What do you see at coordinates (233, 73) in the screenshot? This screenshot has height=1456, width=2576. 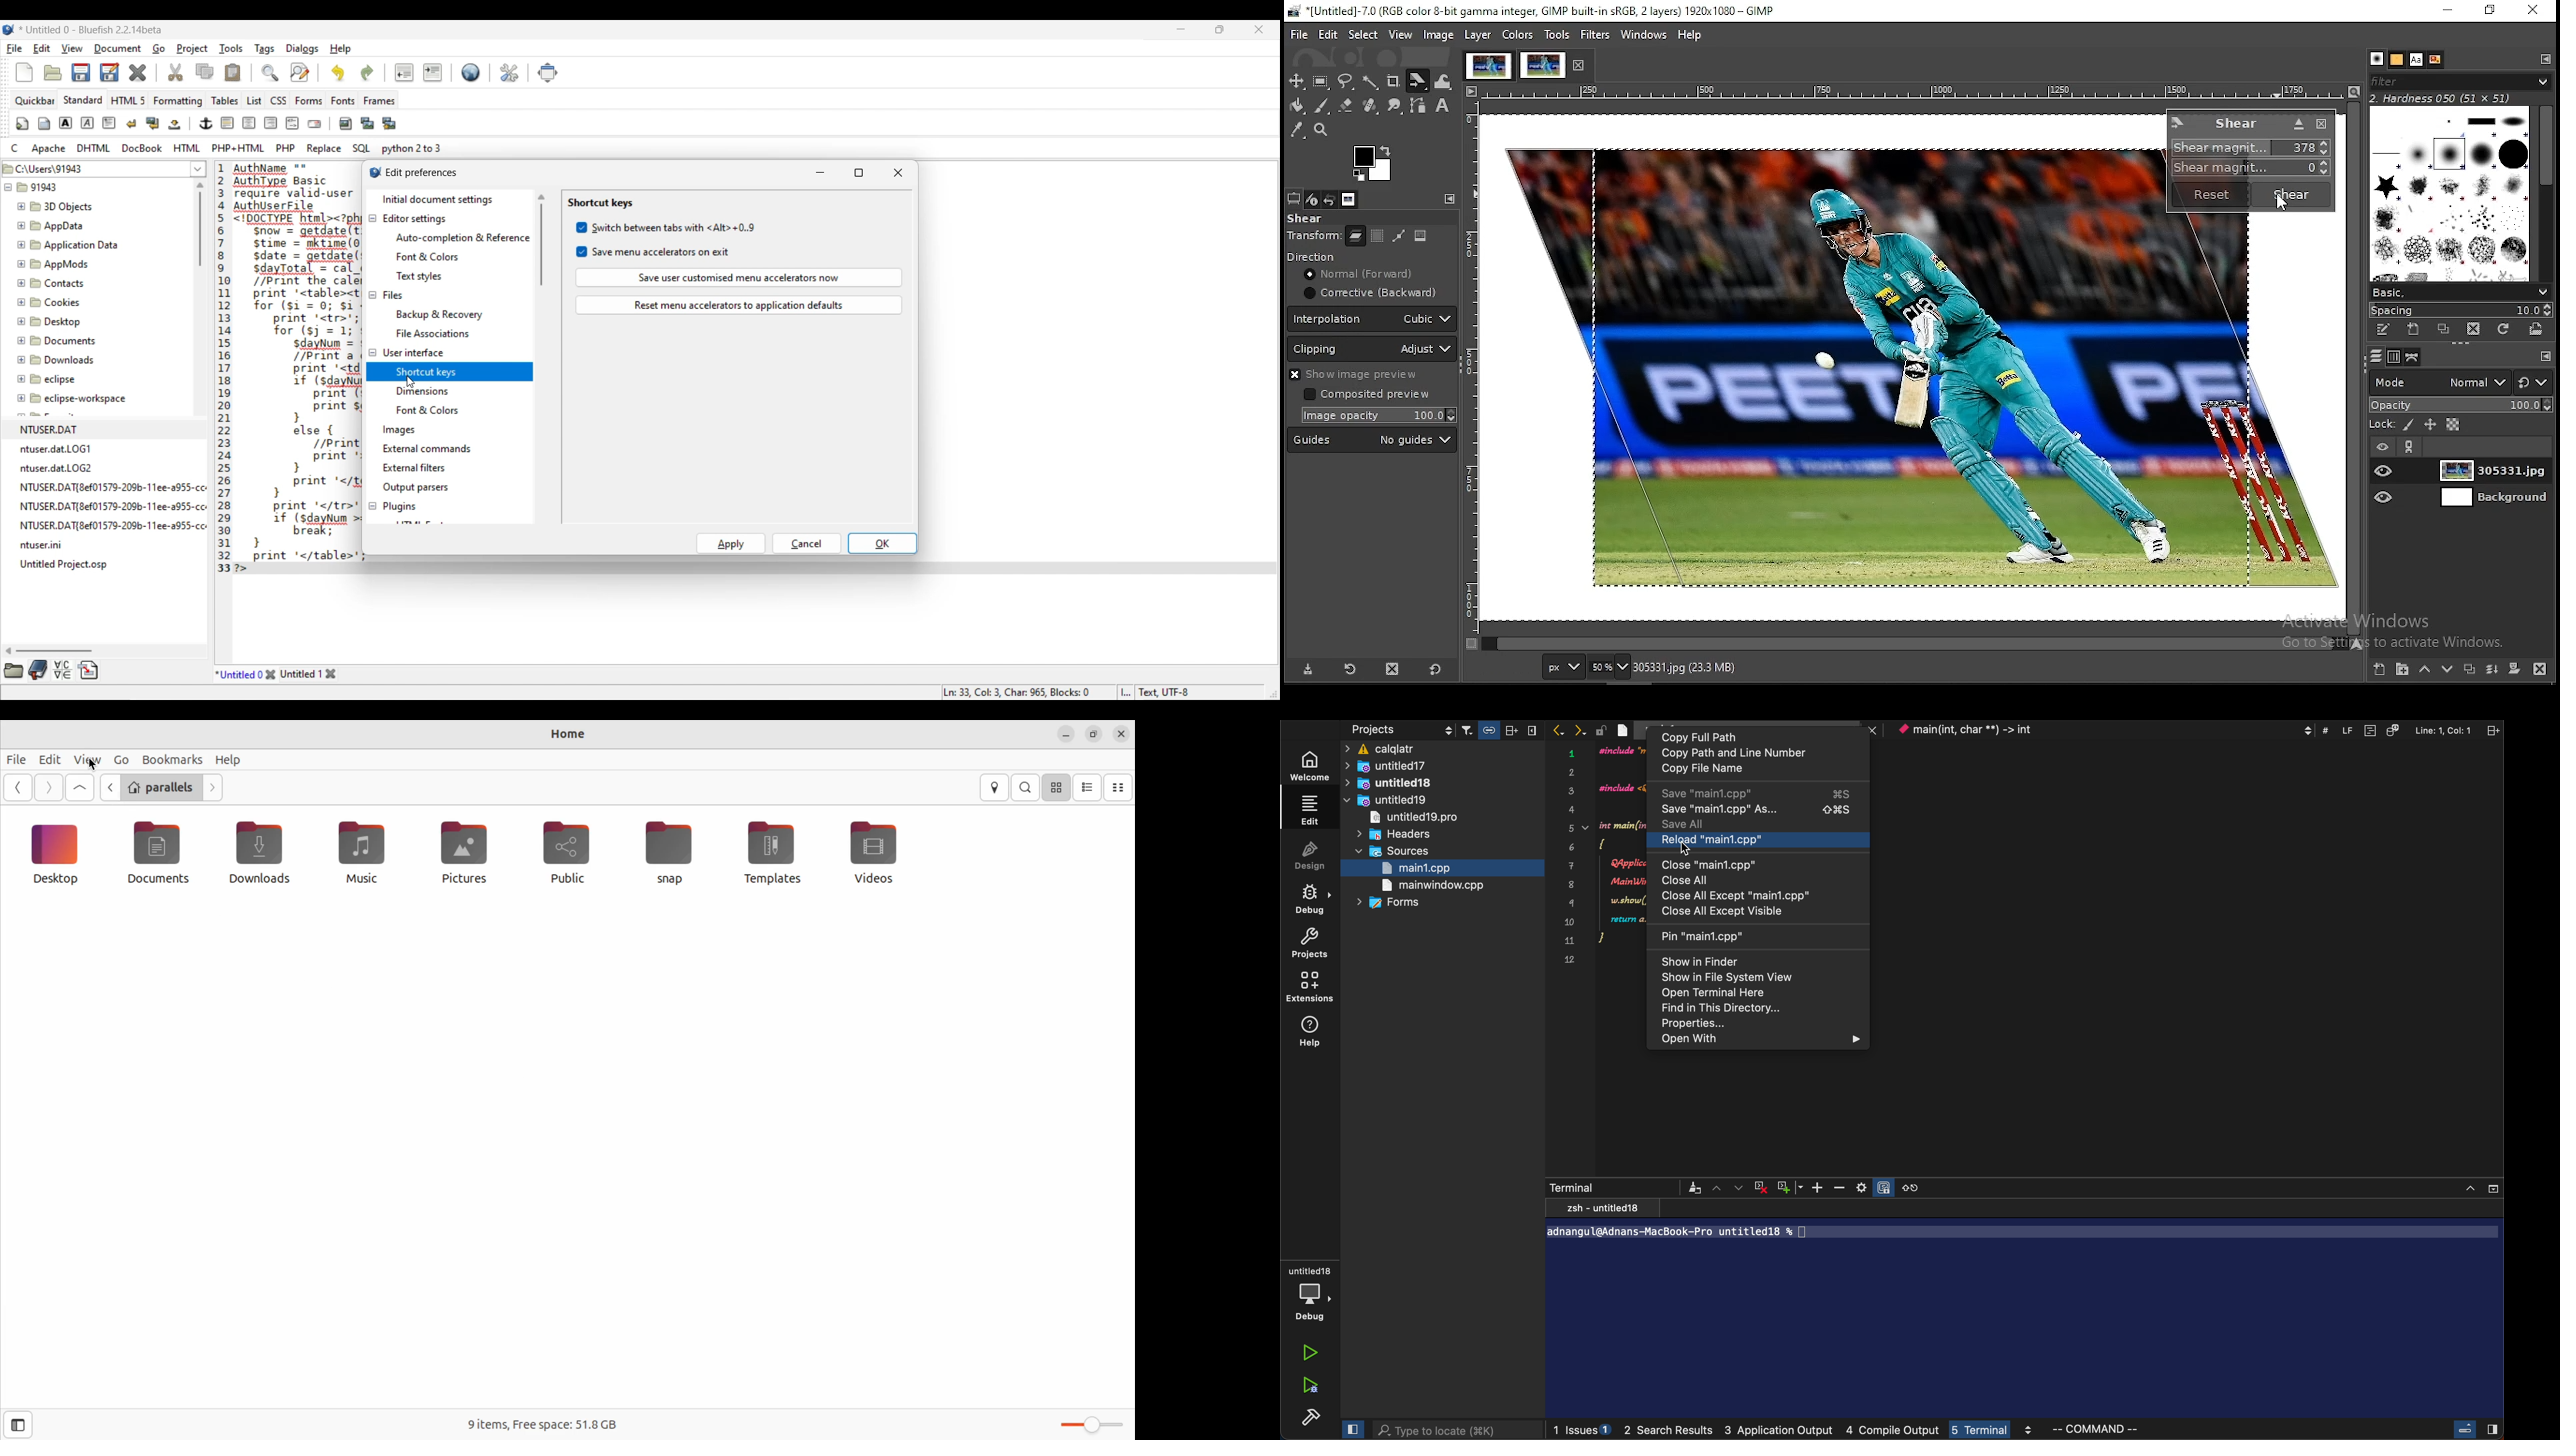 I see `Paste` at bounding box center [233, 73].